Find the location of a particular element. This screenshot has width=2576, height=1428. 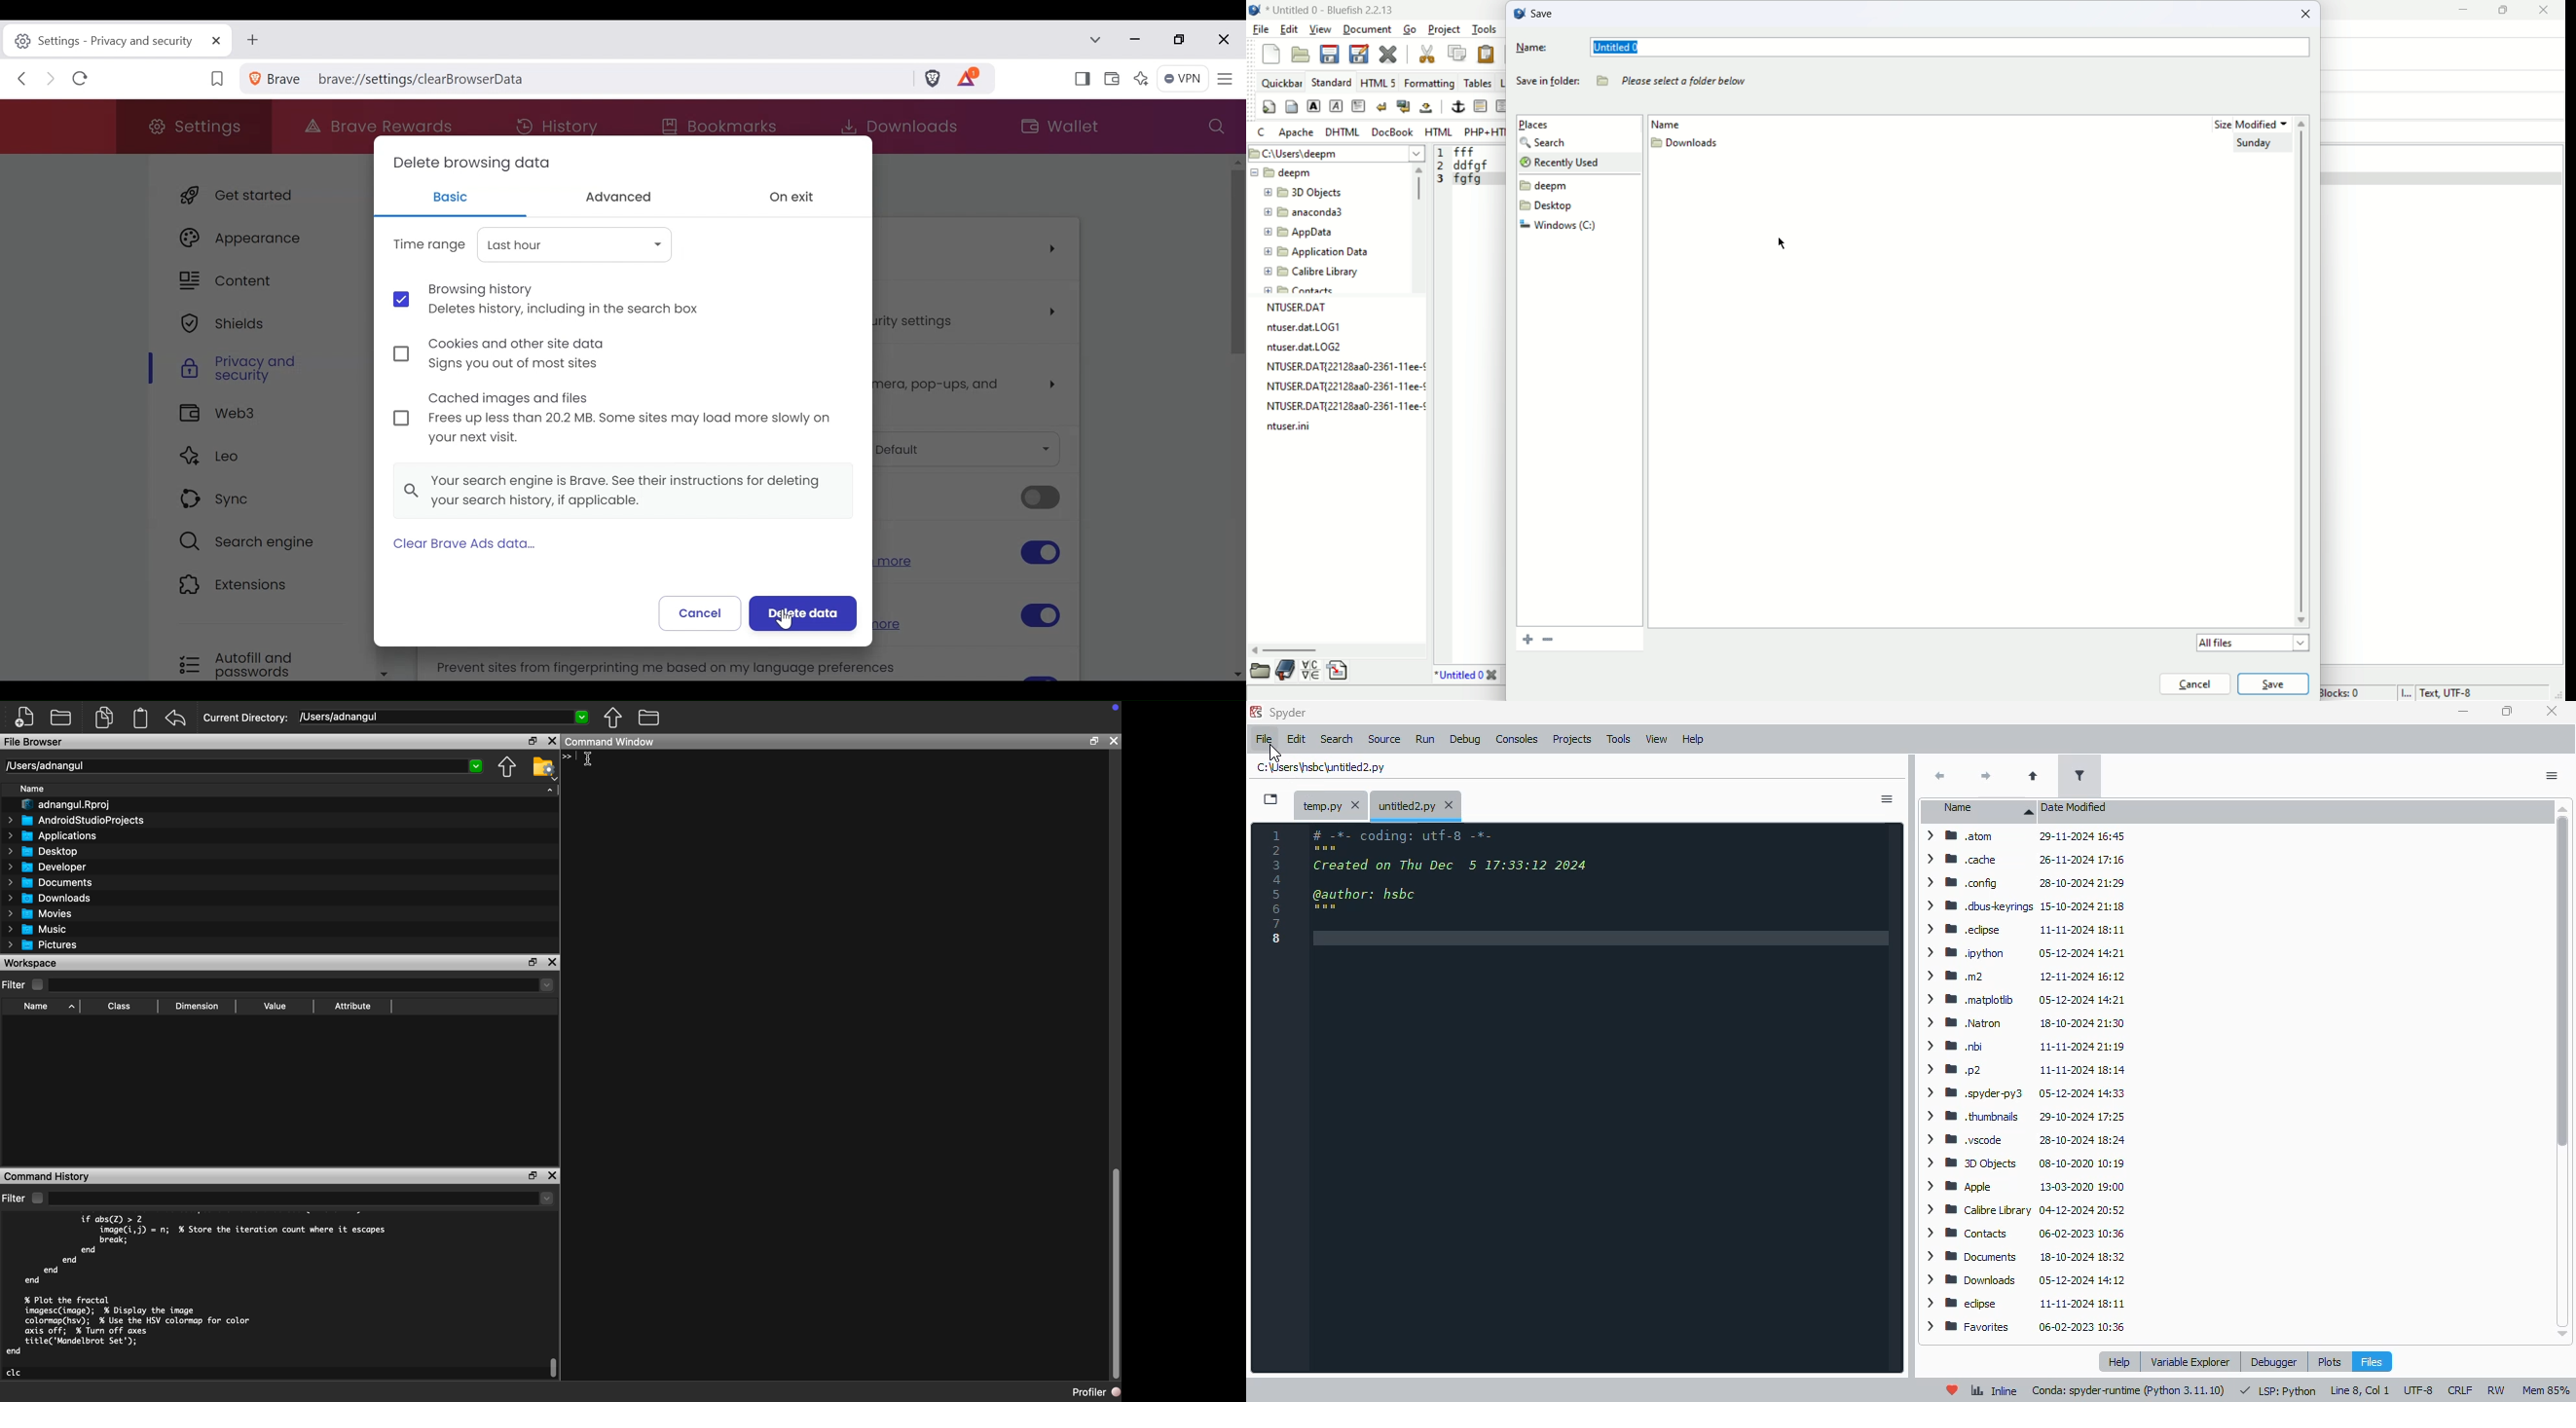

body is located at coordinates (1291, 106).